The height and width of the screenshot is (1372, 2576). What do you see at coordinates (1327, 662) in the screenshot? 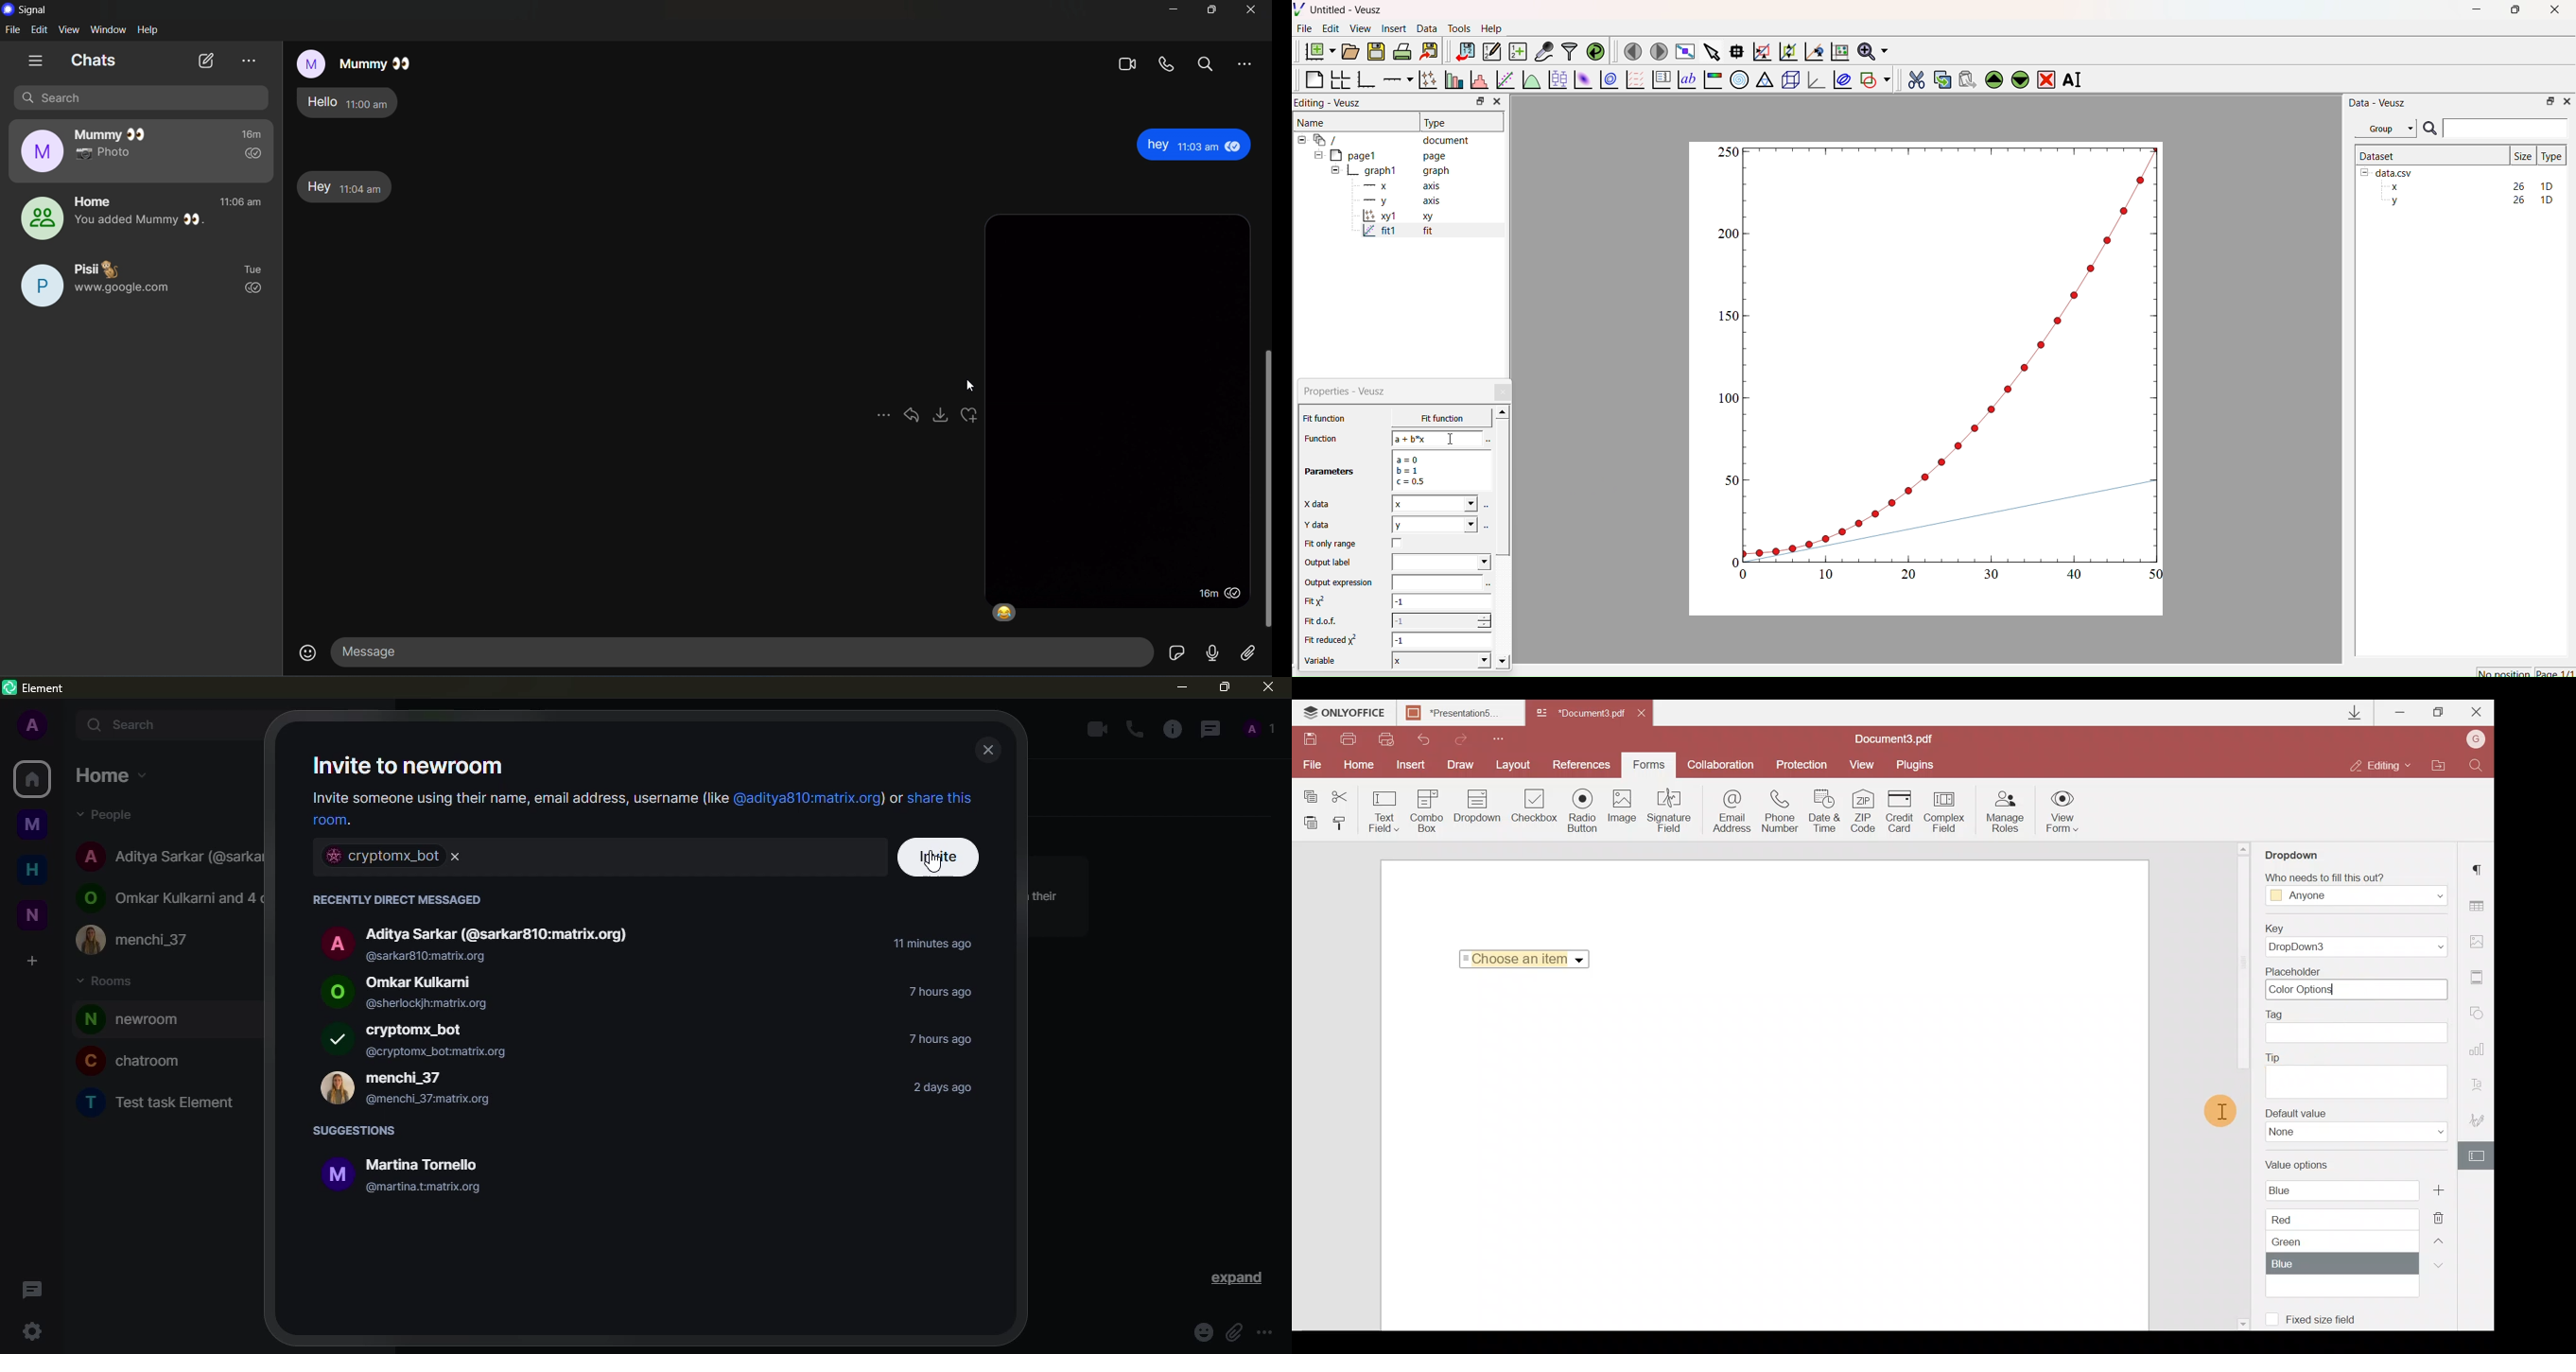
I see `Variable` at bounding box center [1327, 662].